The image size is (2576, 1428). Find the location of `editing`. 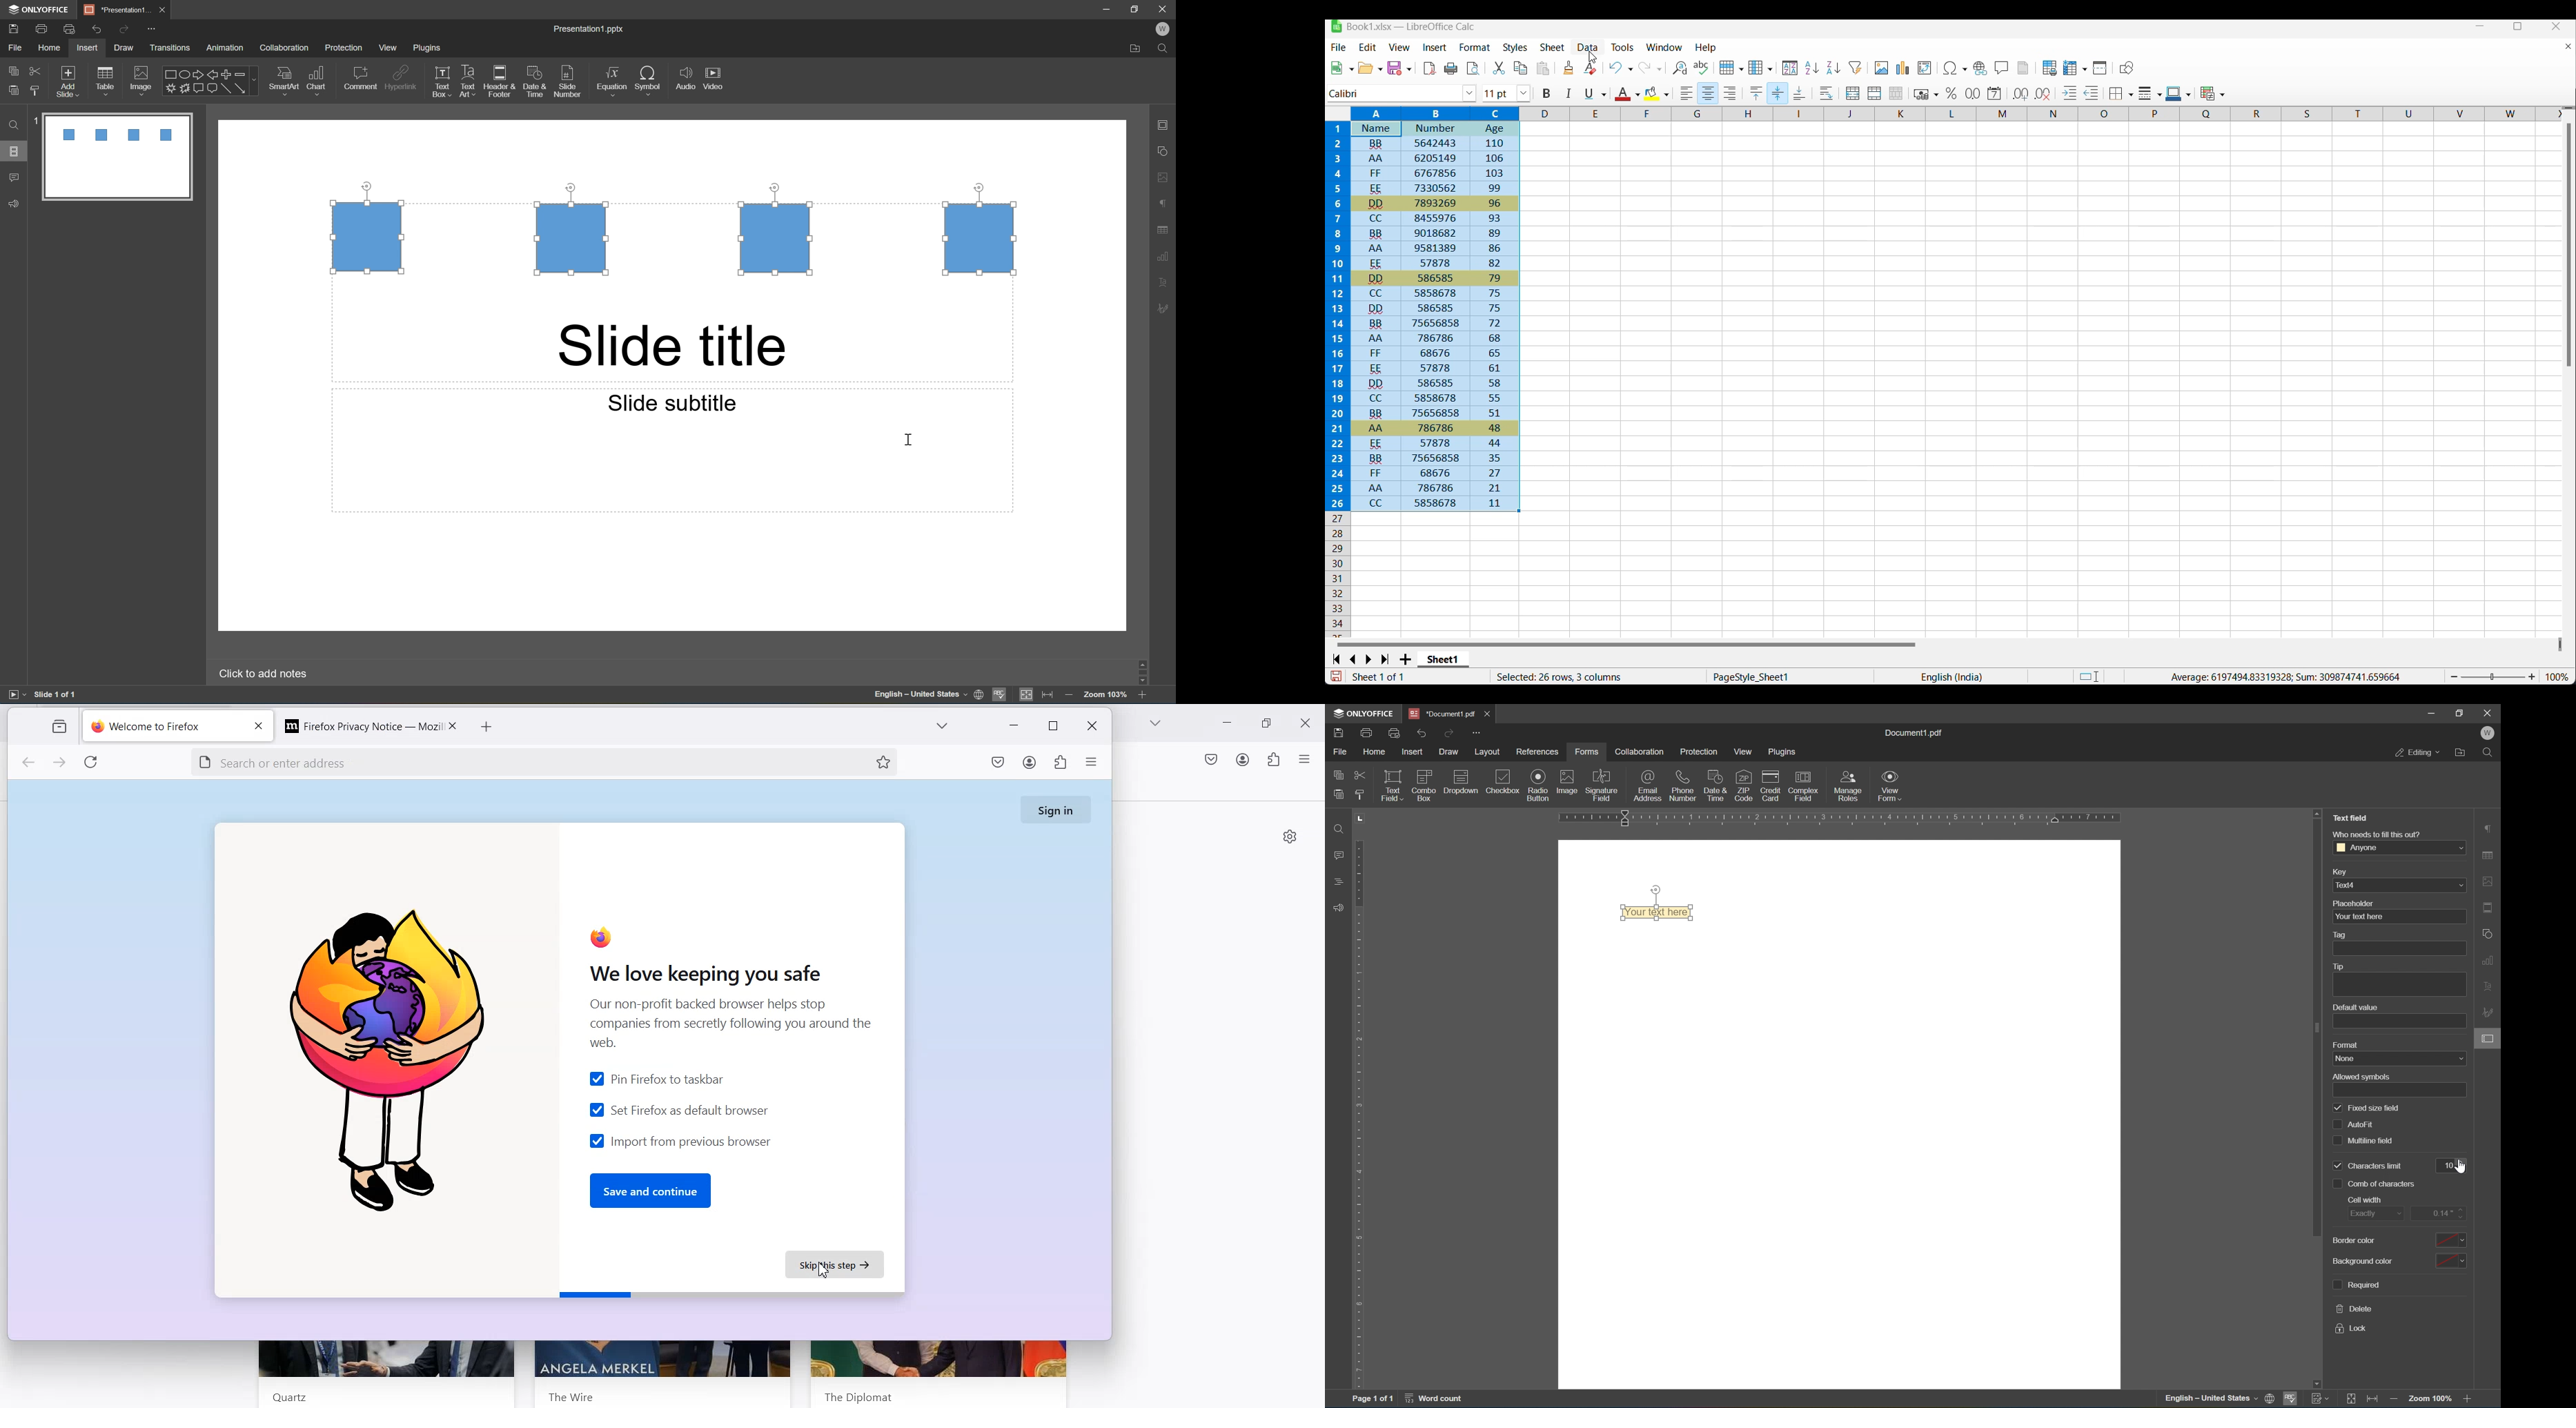

editing is located at coordinates (2420, 752).